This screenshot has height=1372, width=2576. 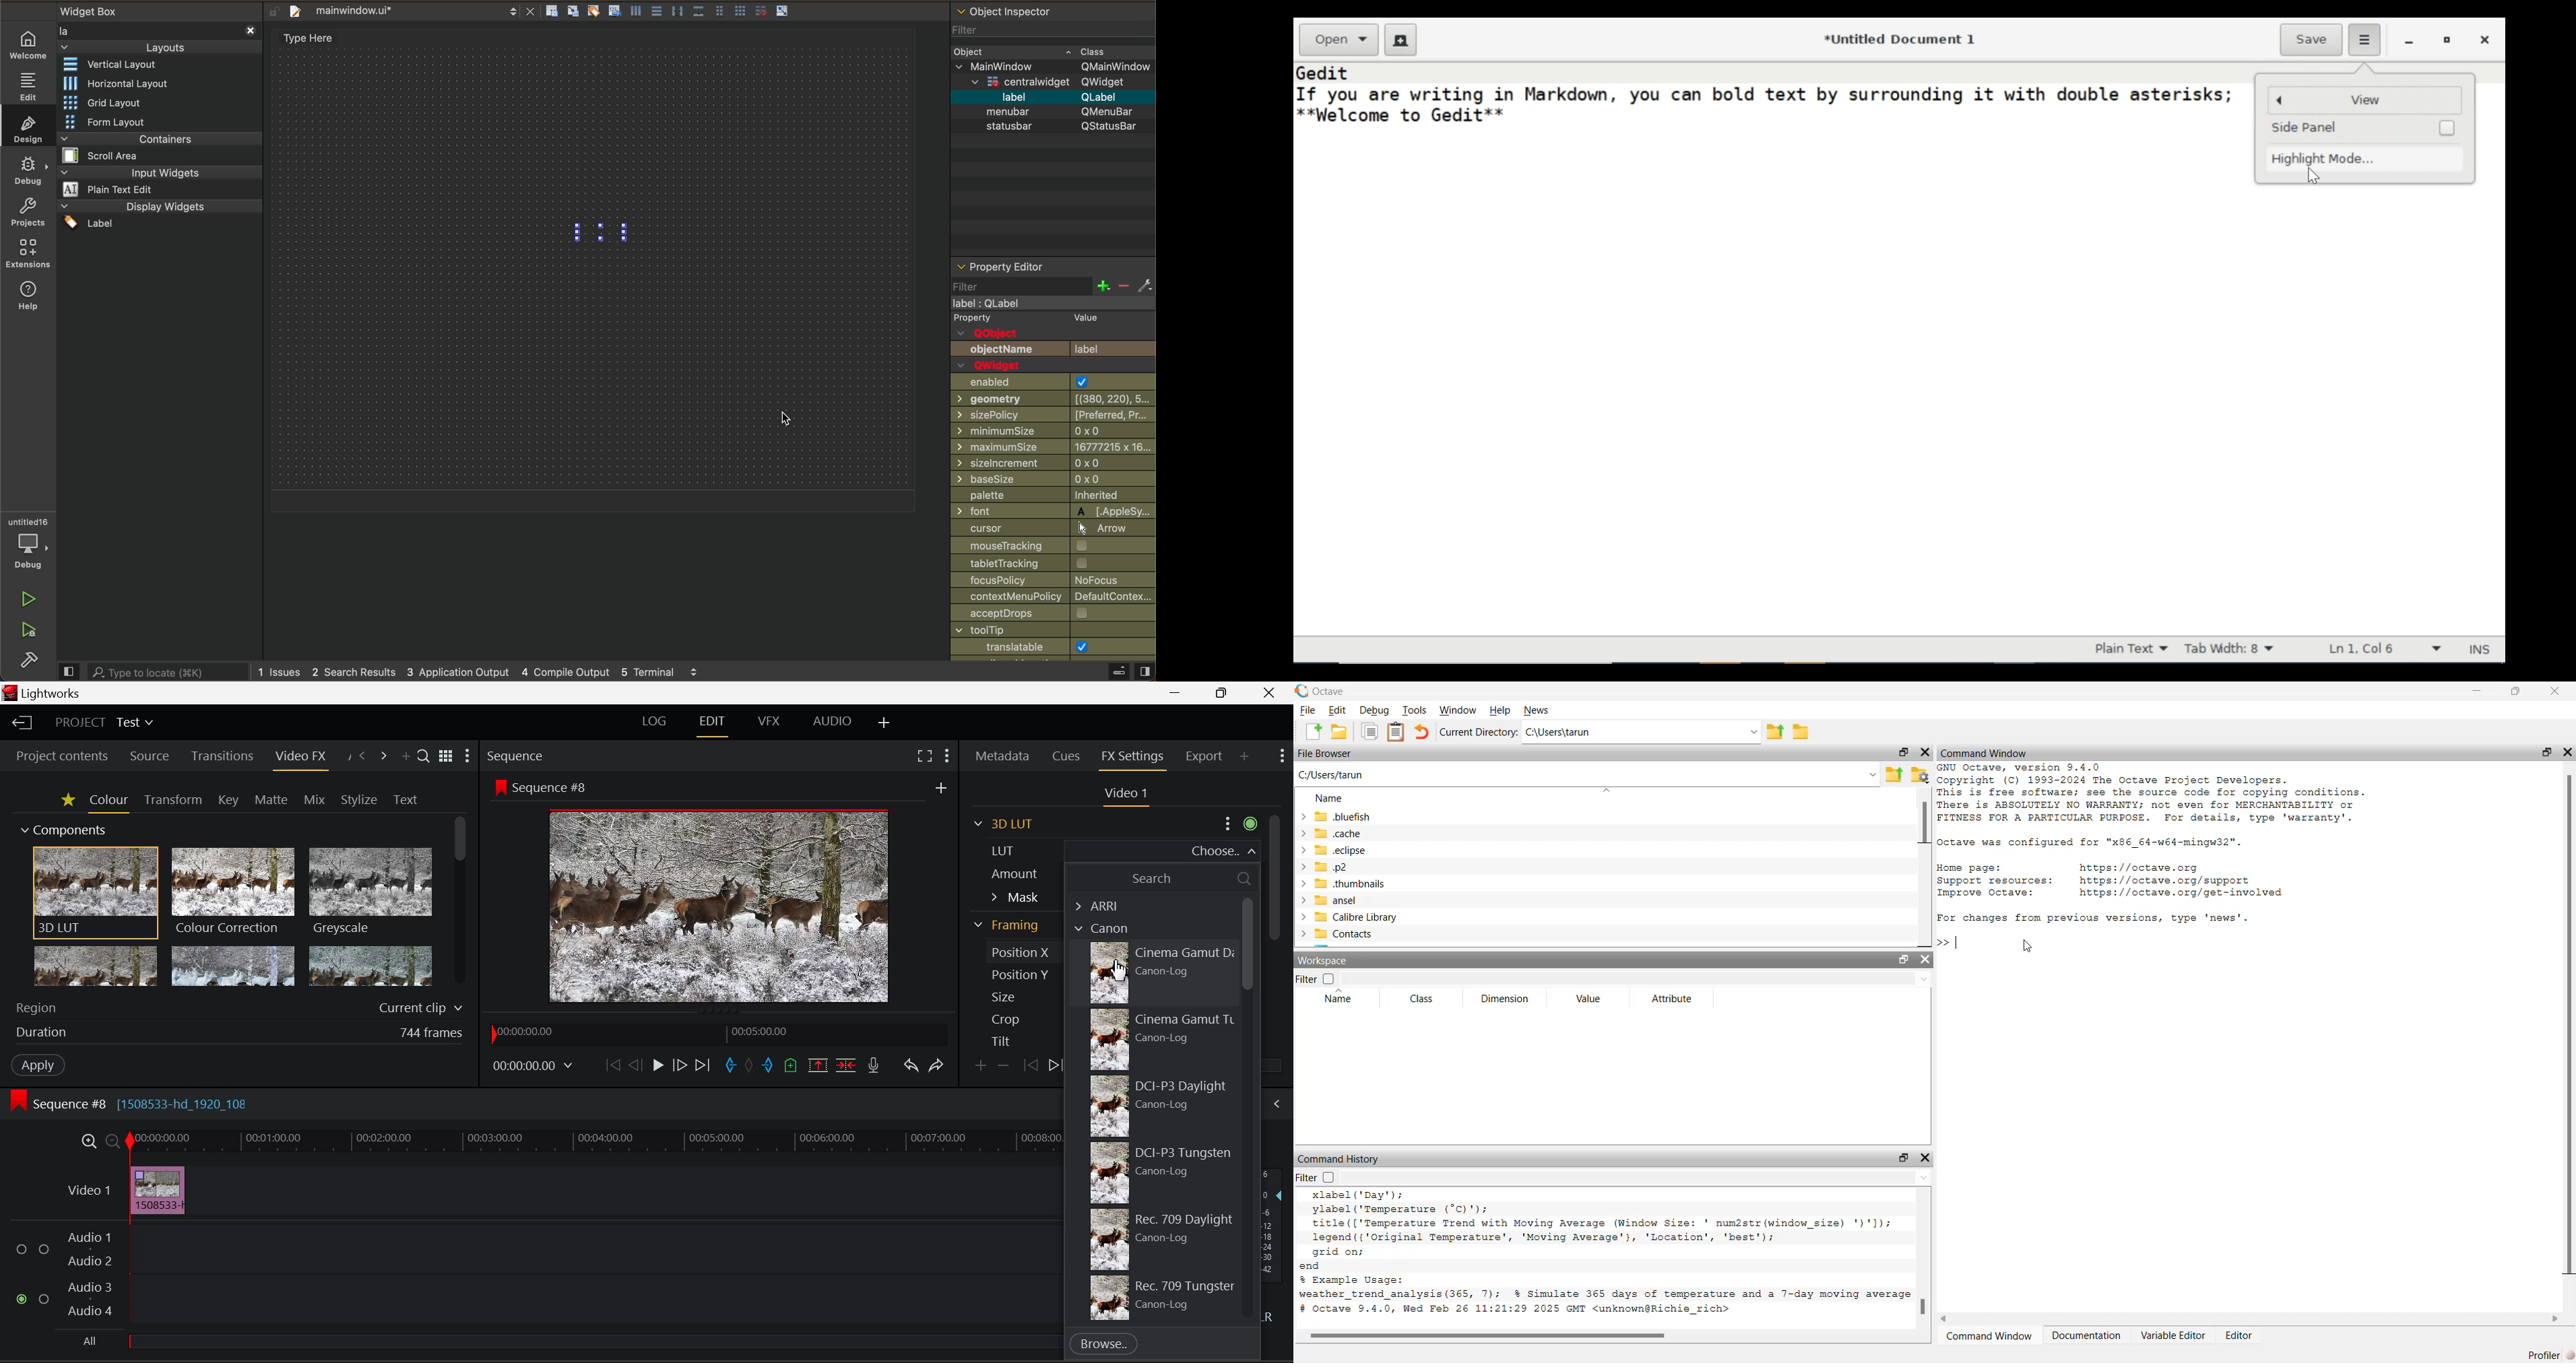 I want to click on Line & Column Preference, so click(x=2389, y=648).